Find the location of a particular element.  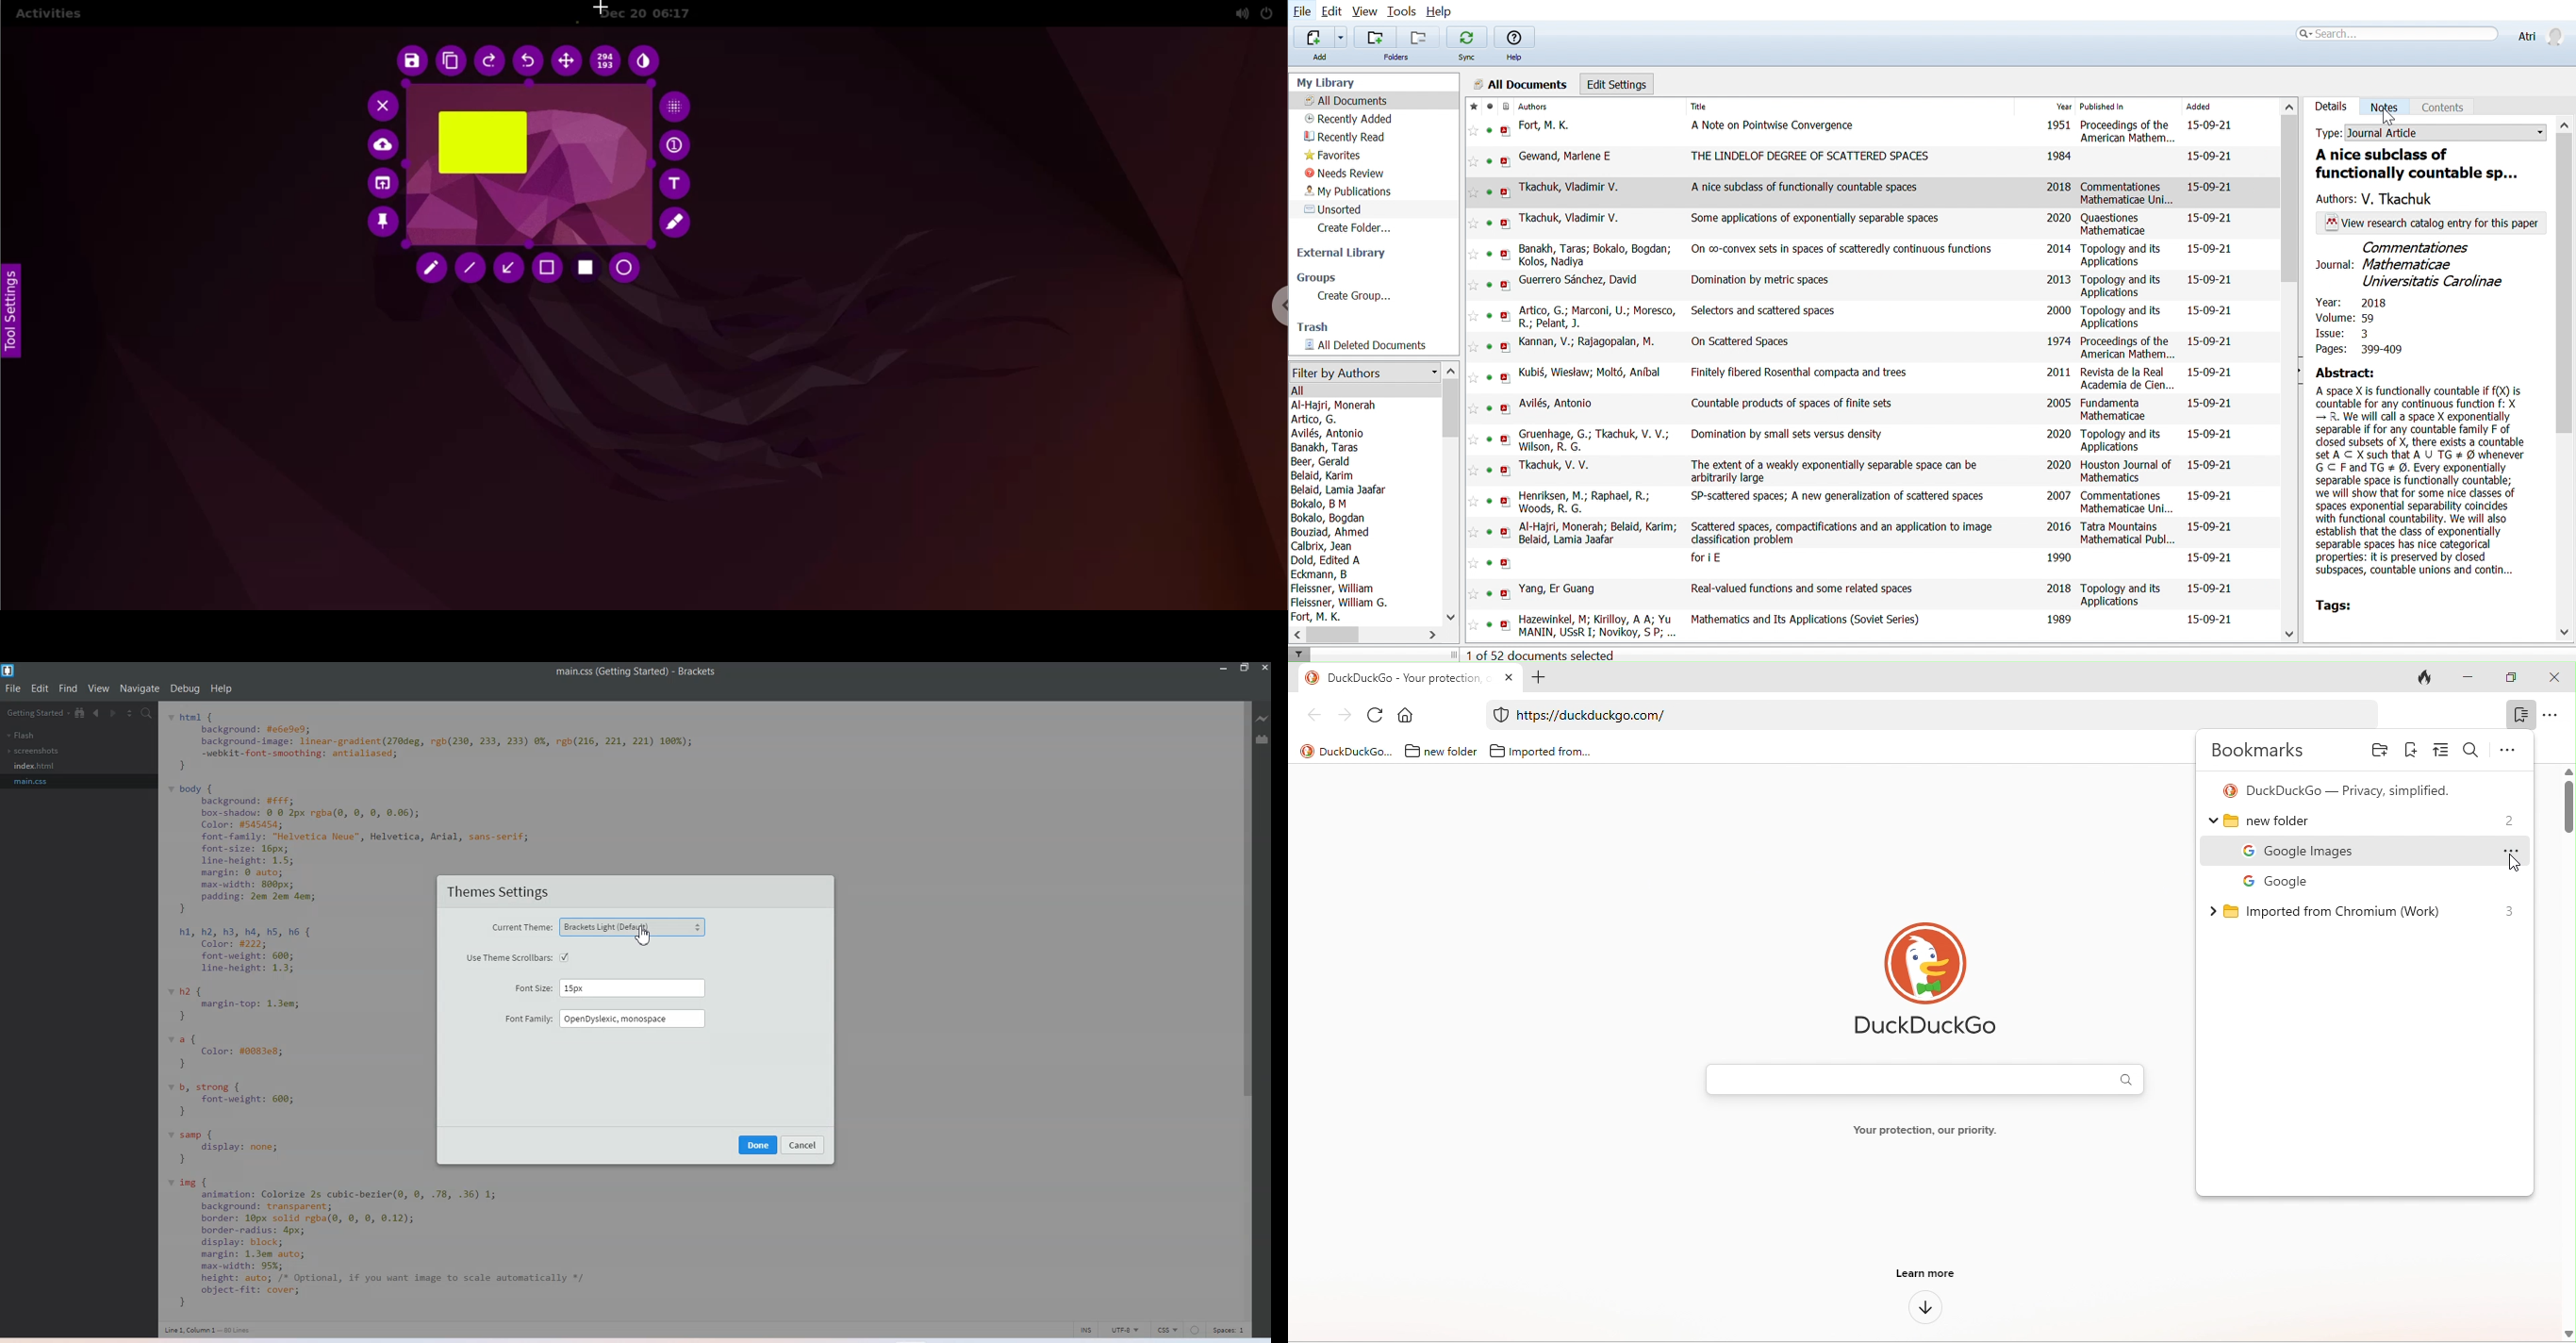

Find is located at coordinates (69, 688).